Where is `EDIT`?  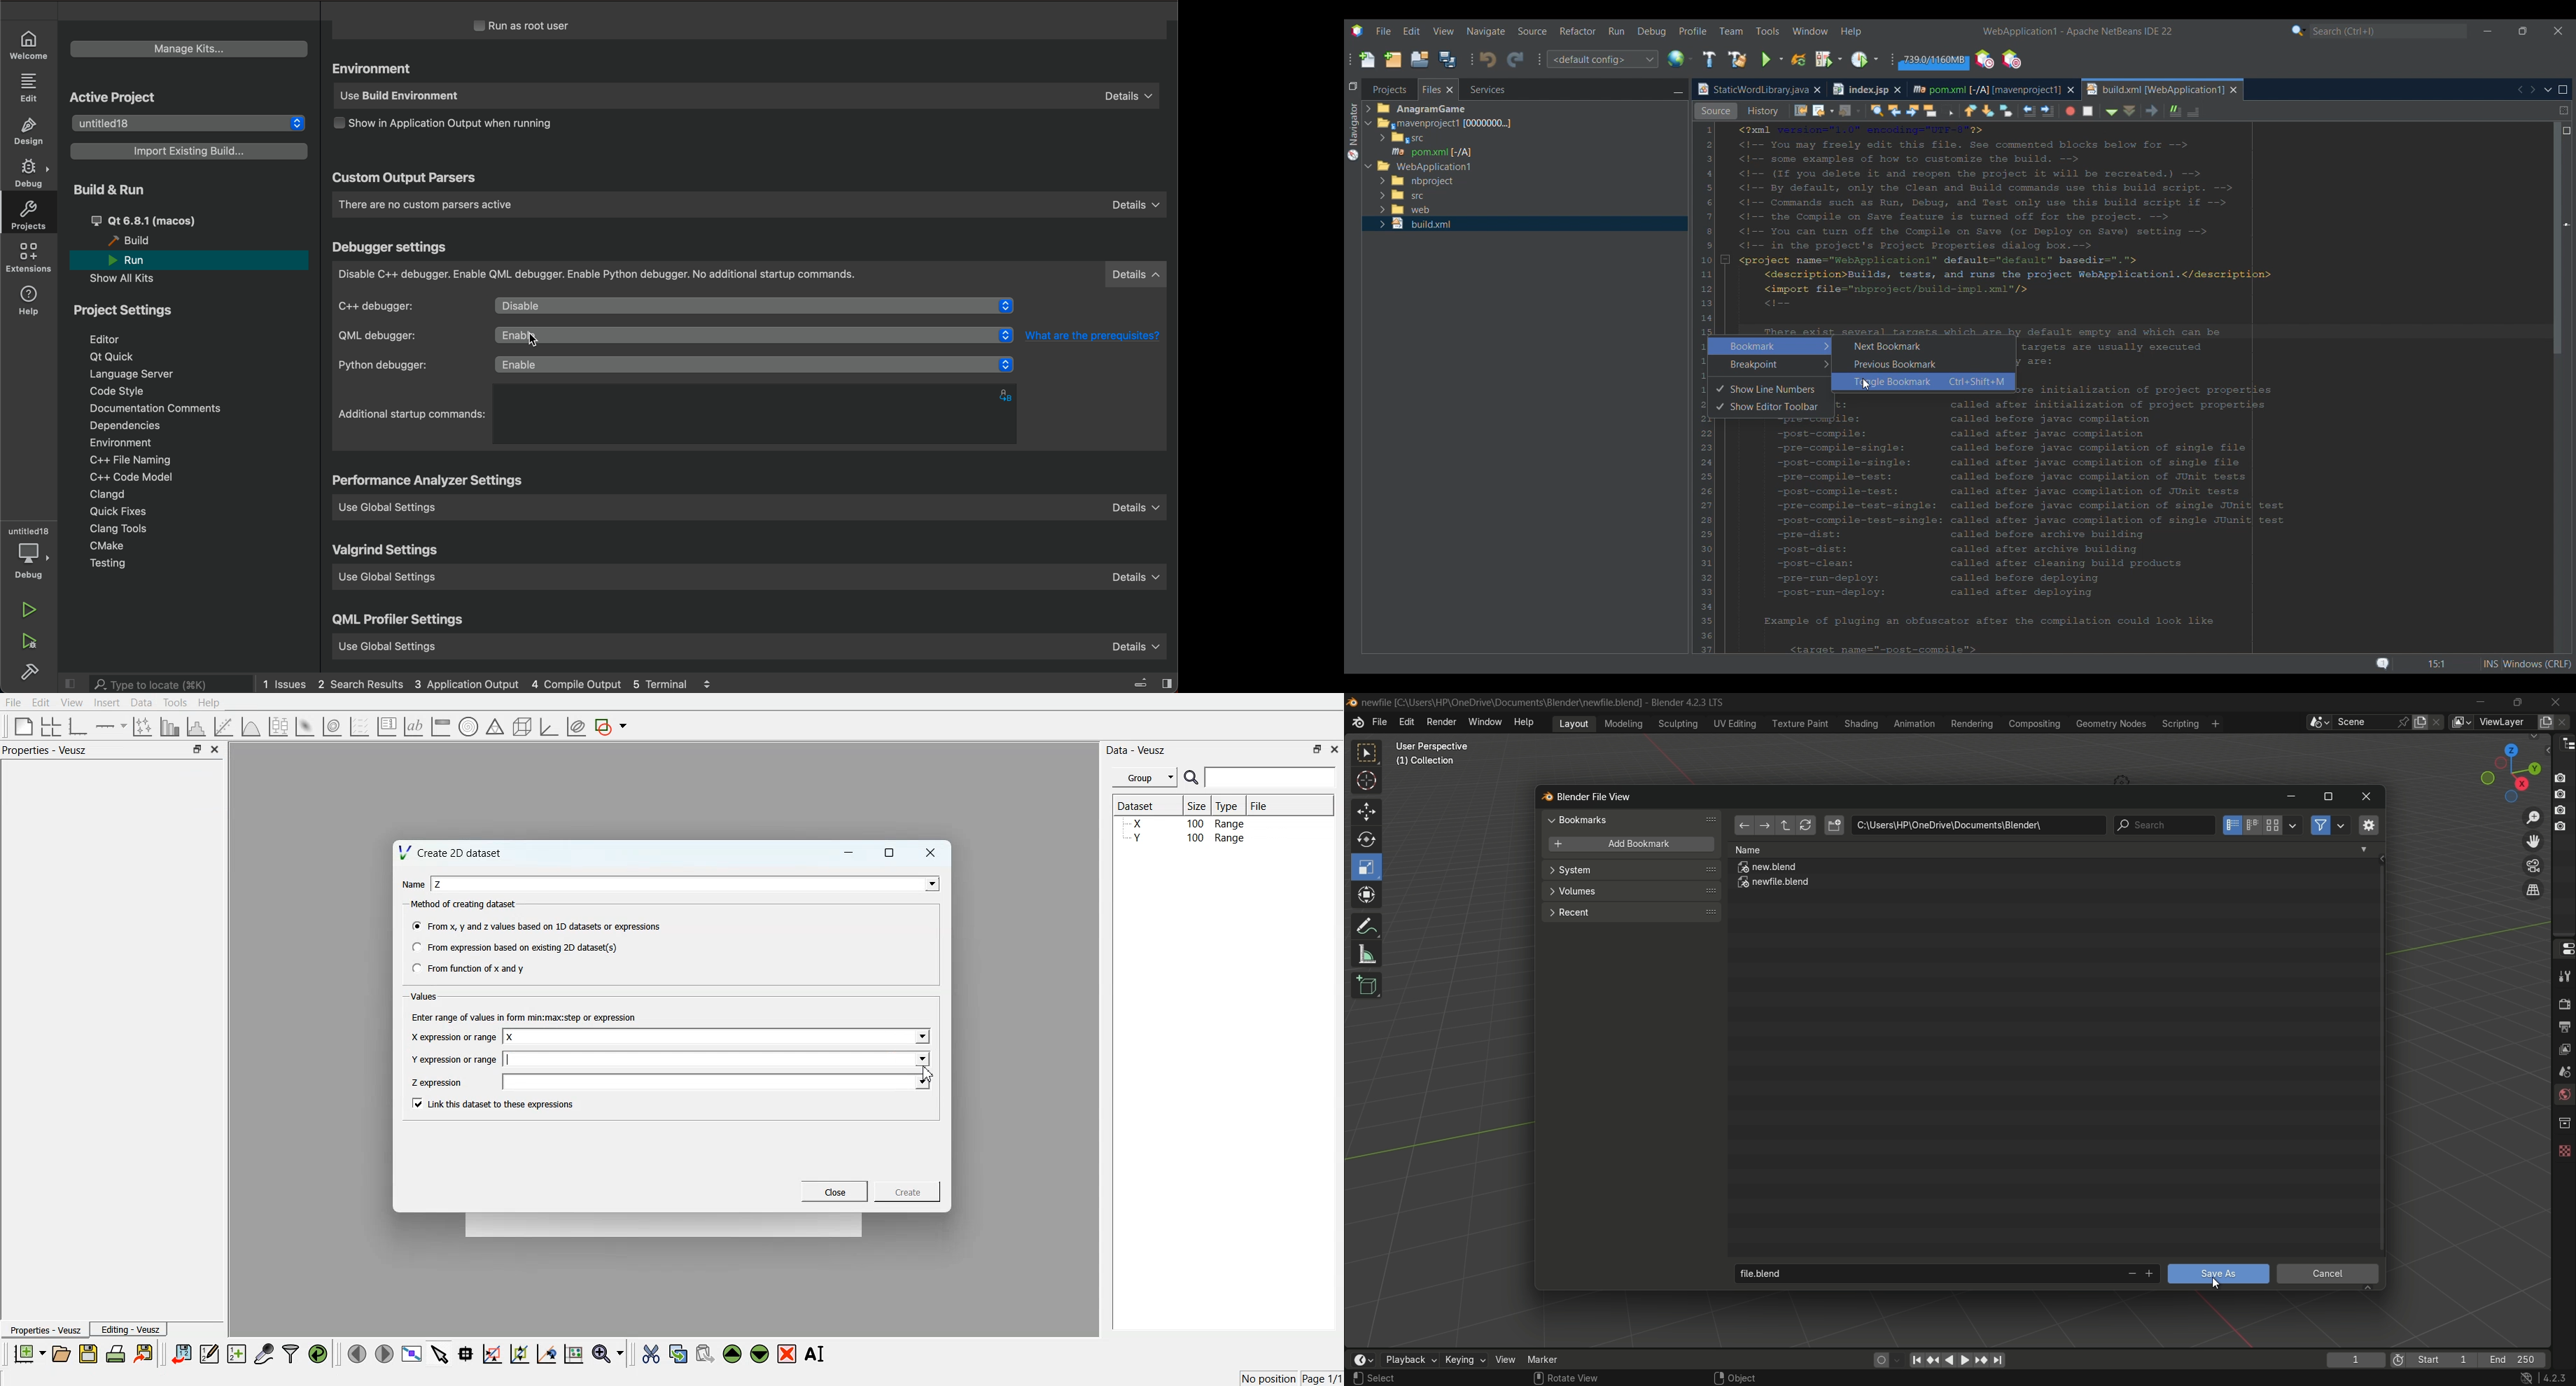 EDIT is located at coordinates (30, 87).